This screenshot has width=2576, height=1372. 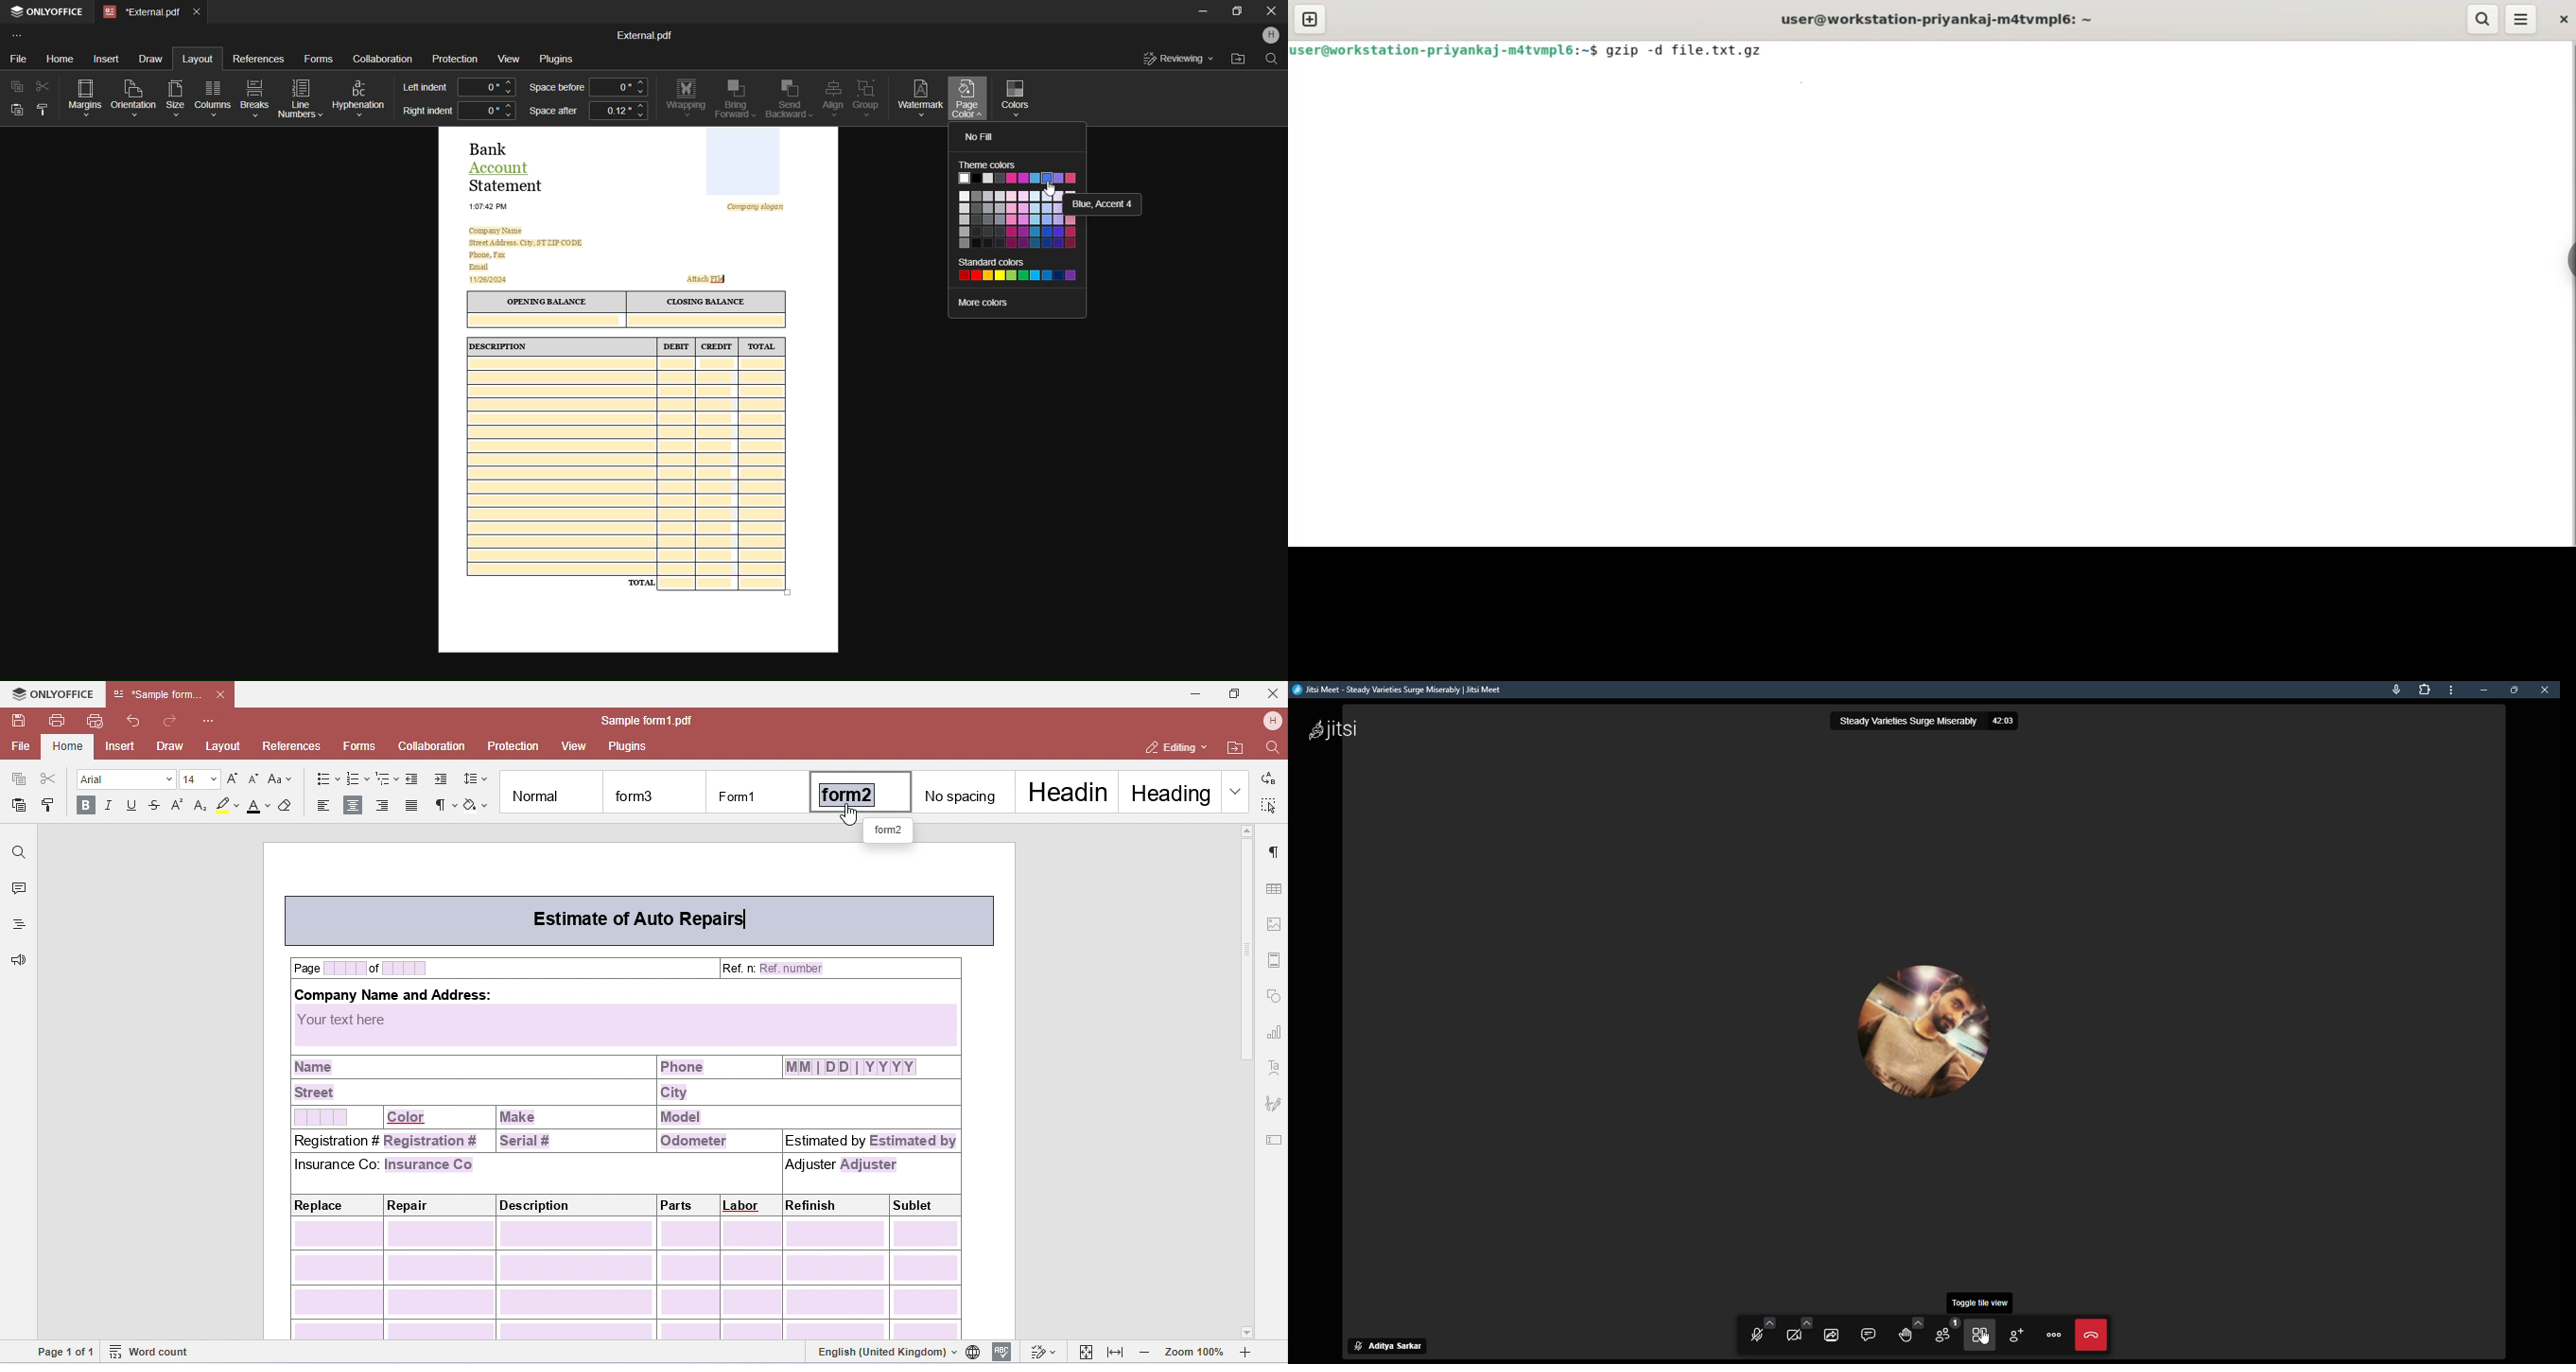 I want to click on Customize Toolbar, so click(x=17, y=36).